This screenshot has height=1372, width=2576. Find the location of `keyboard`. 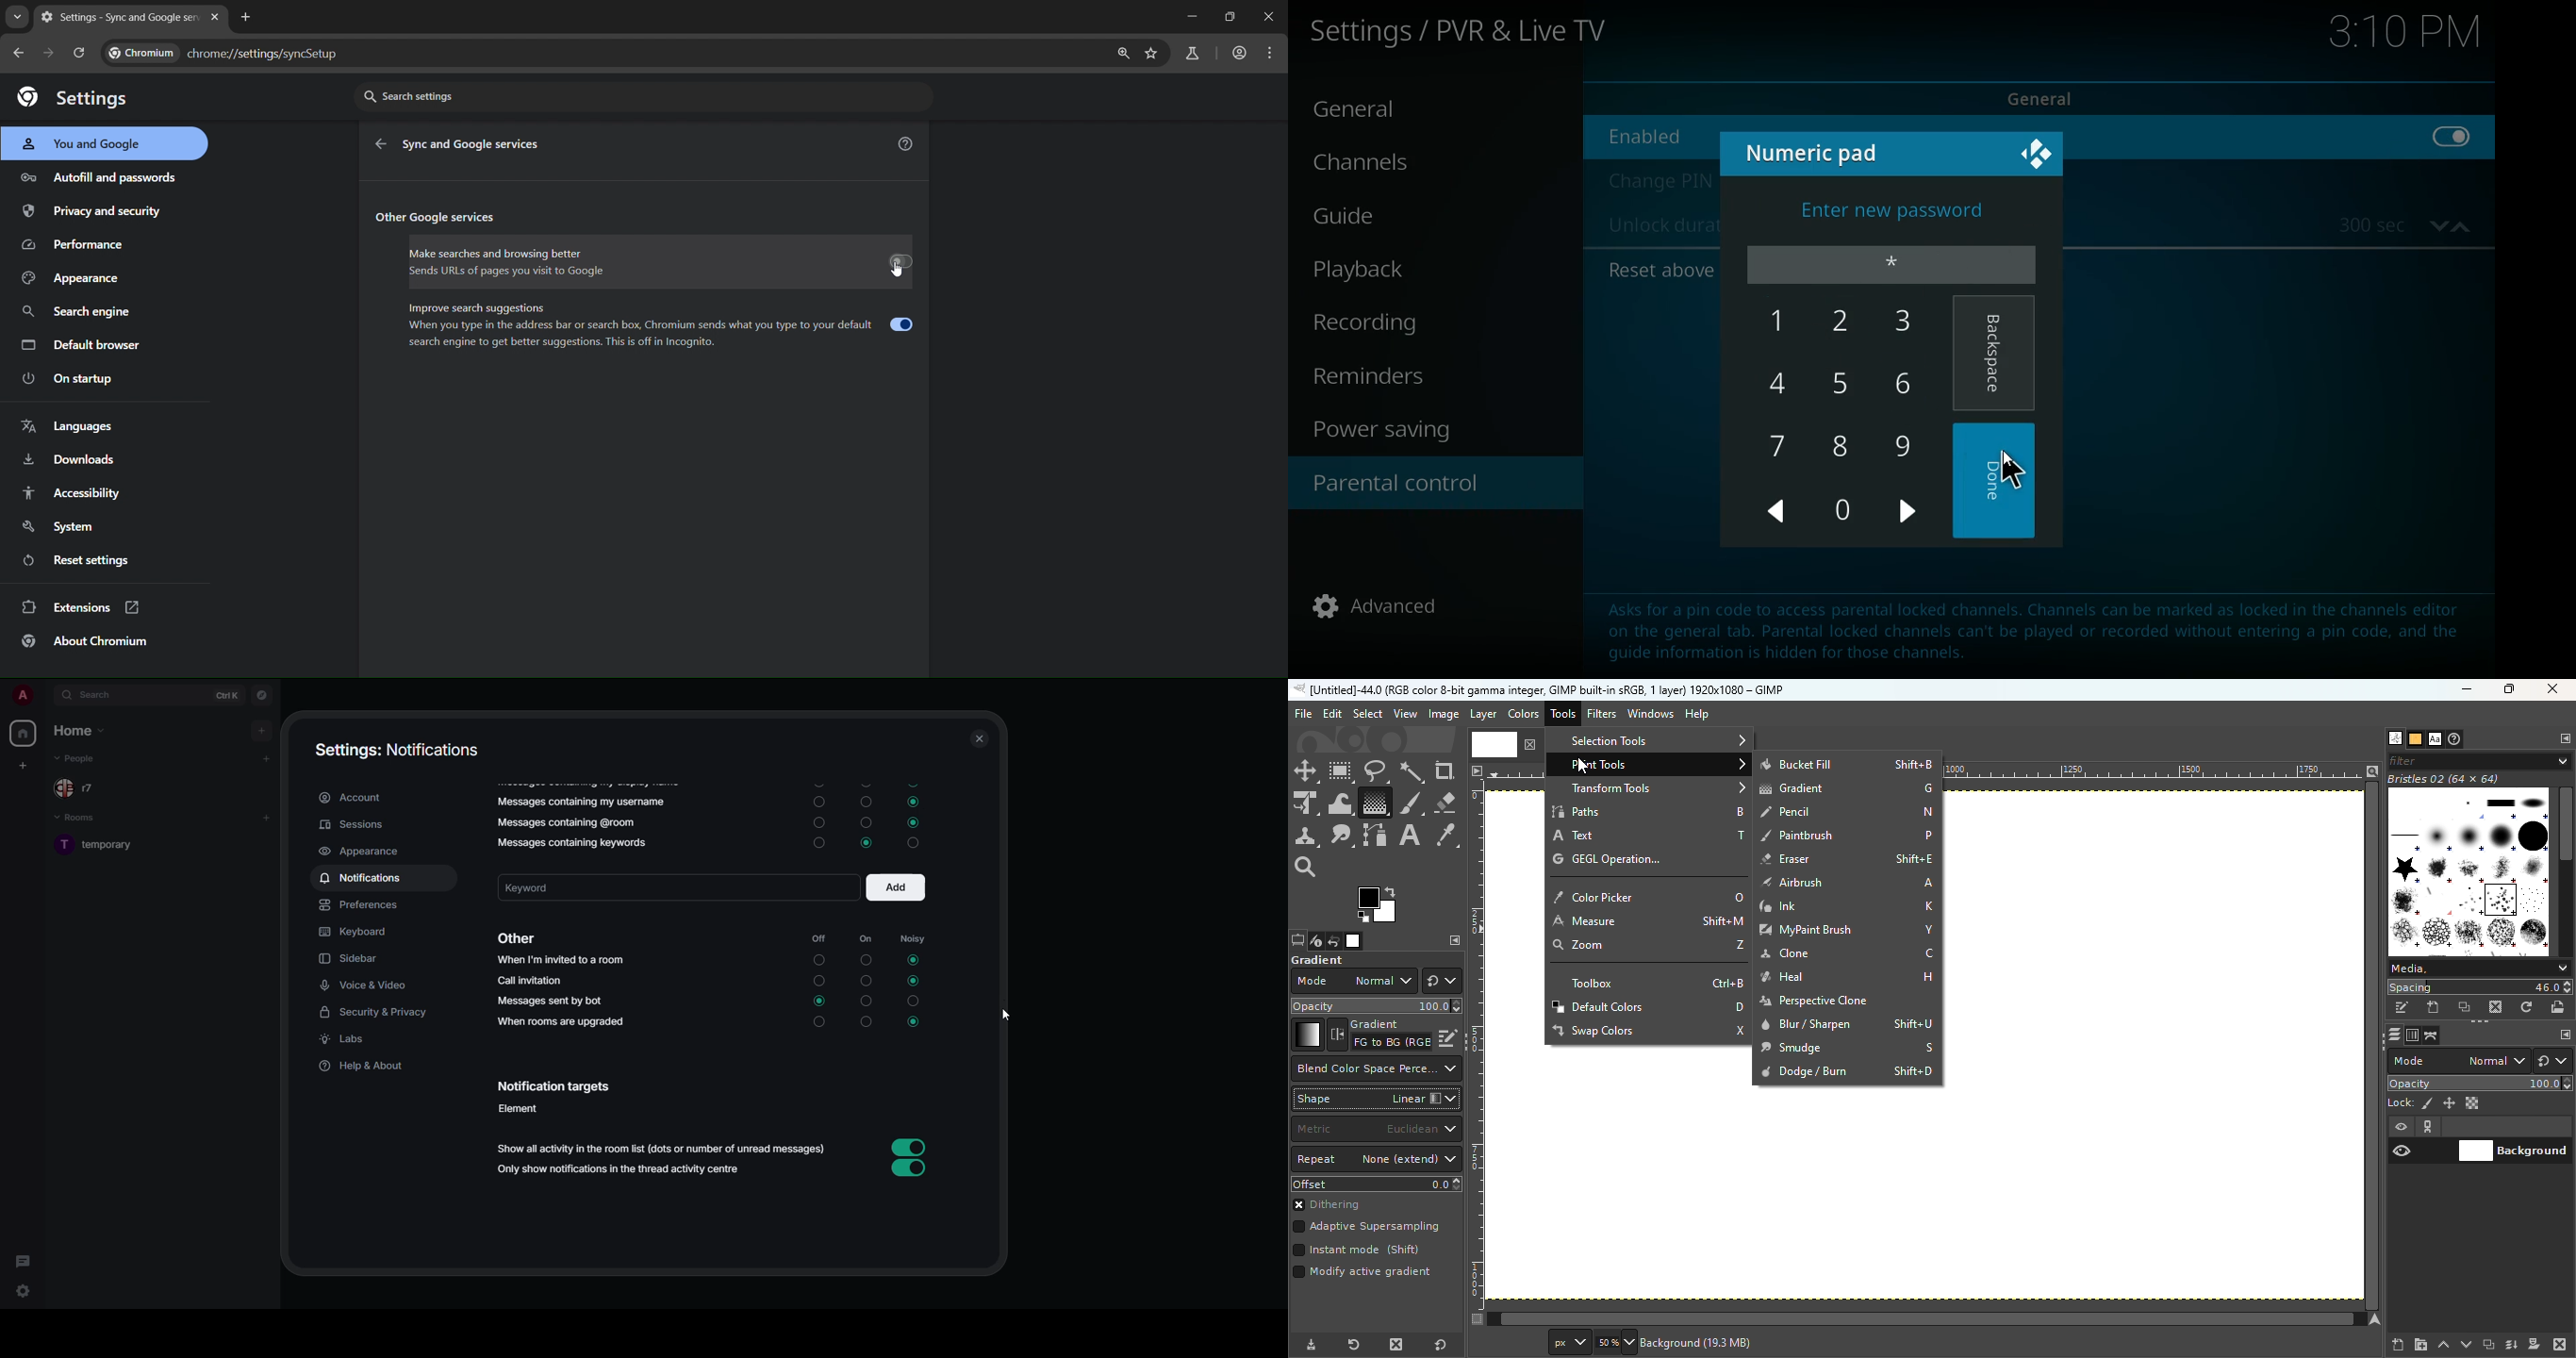

keyboard is located at coordinates (356, 932).